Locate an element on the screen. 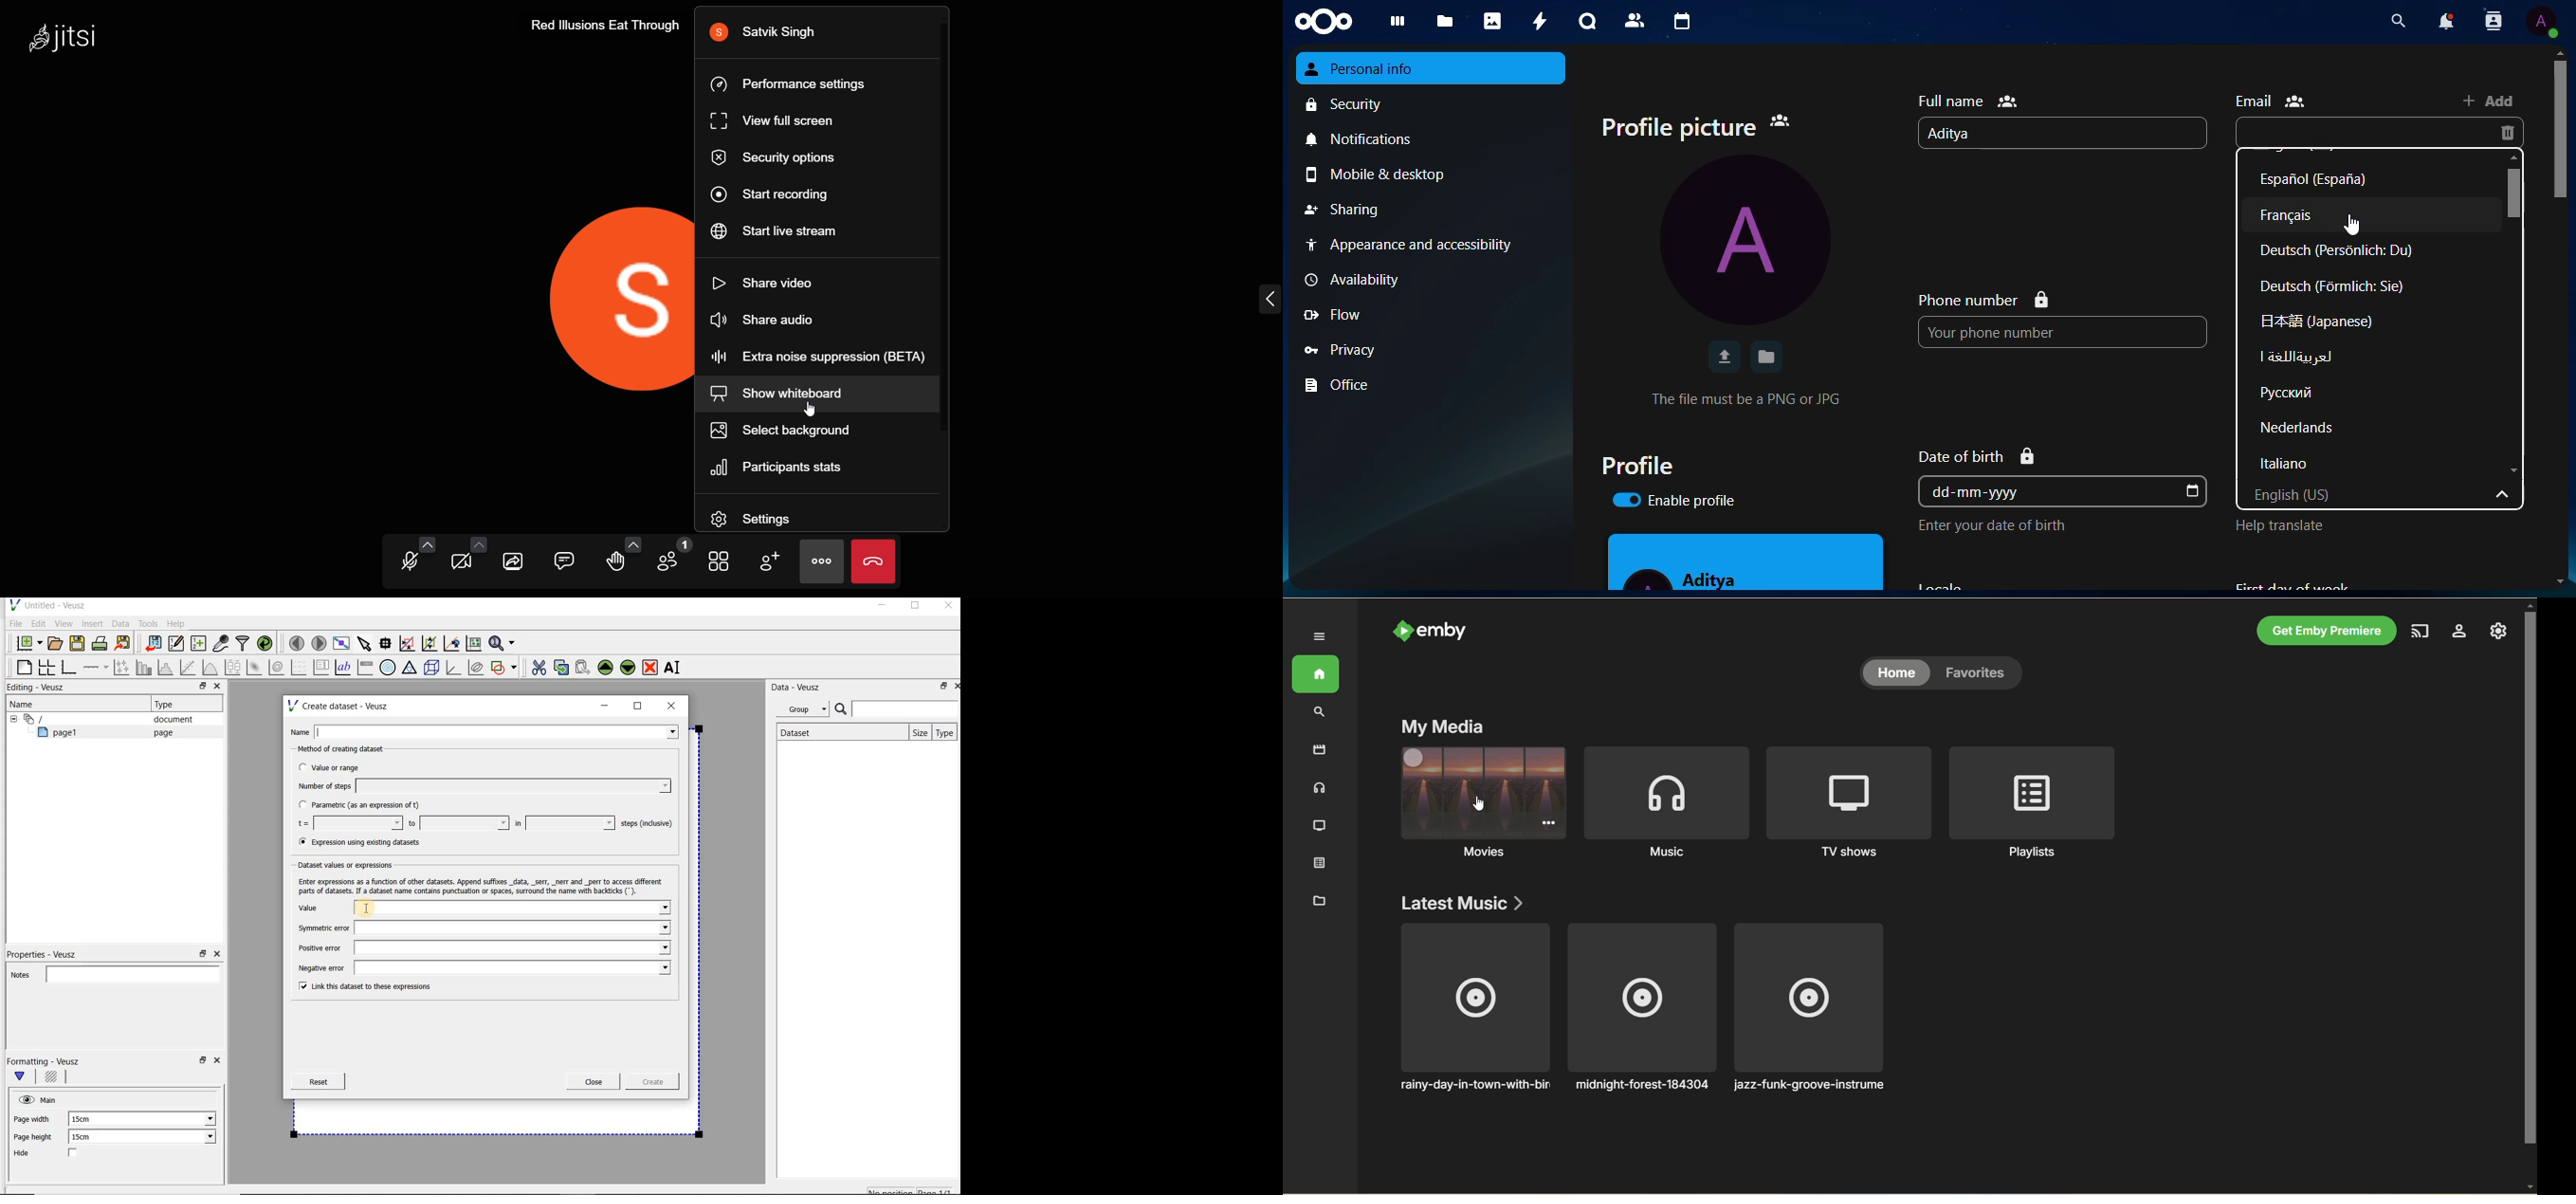  import data into Veusz is located at coordinates (152, 644).